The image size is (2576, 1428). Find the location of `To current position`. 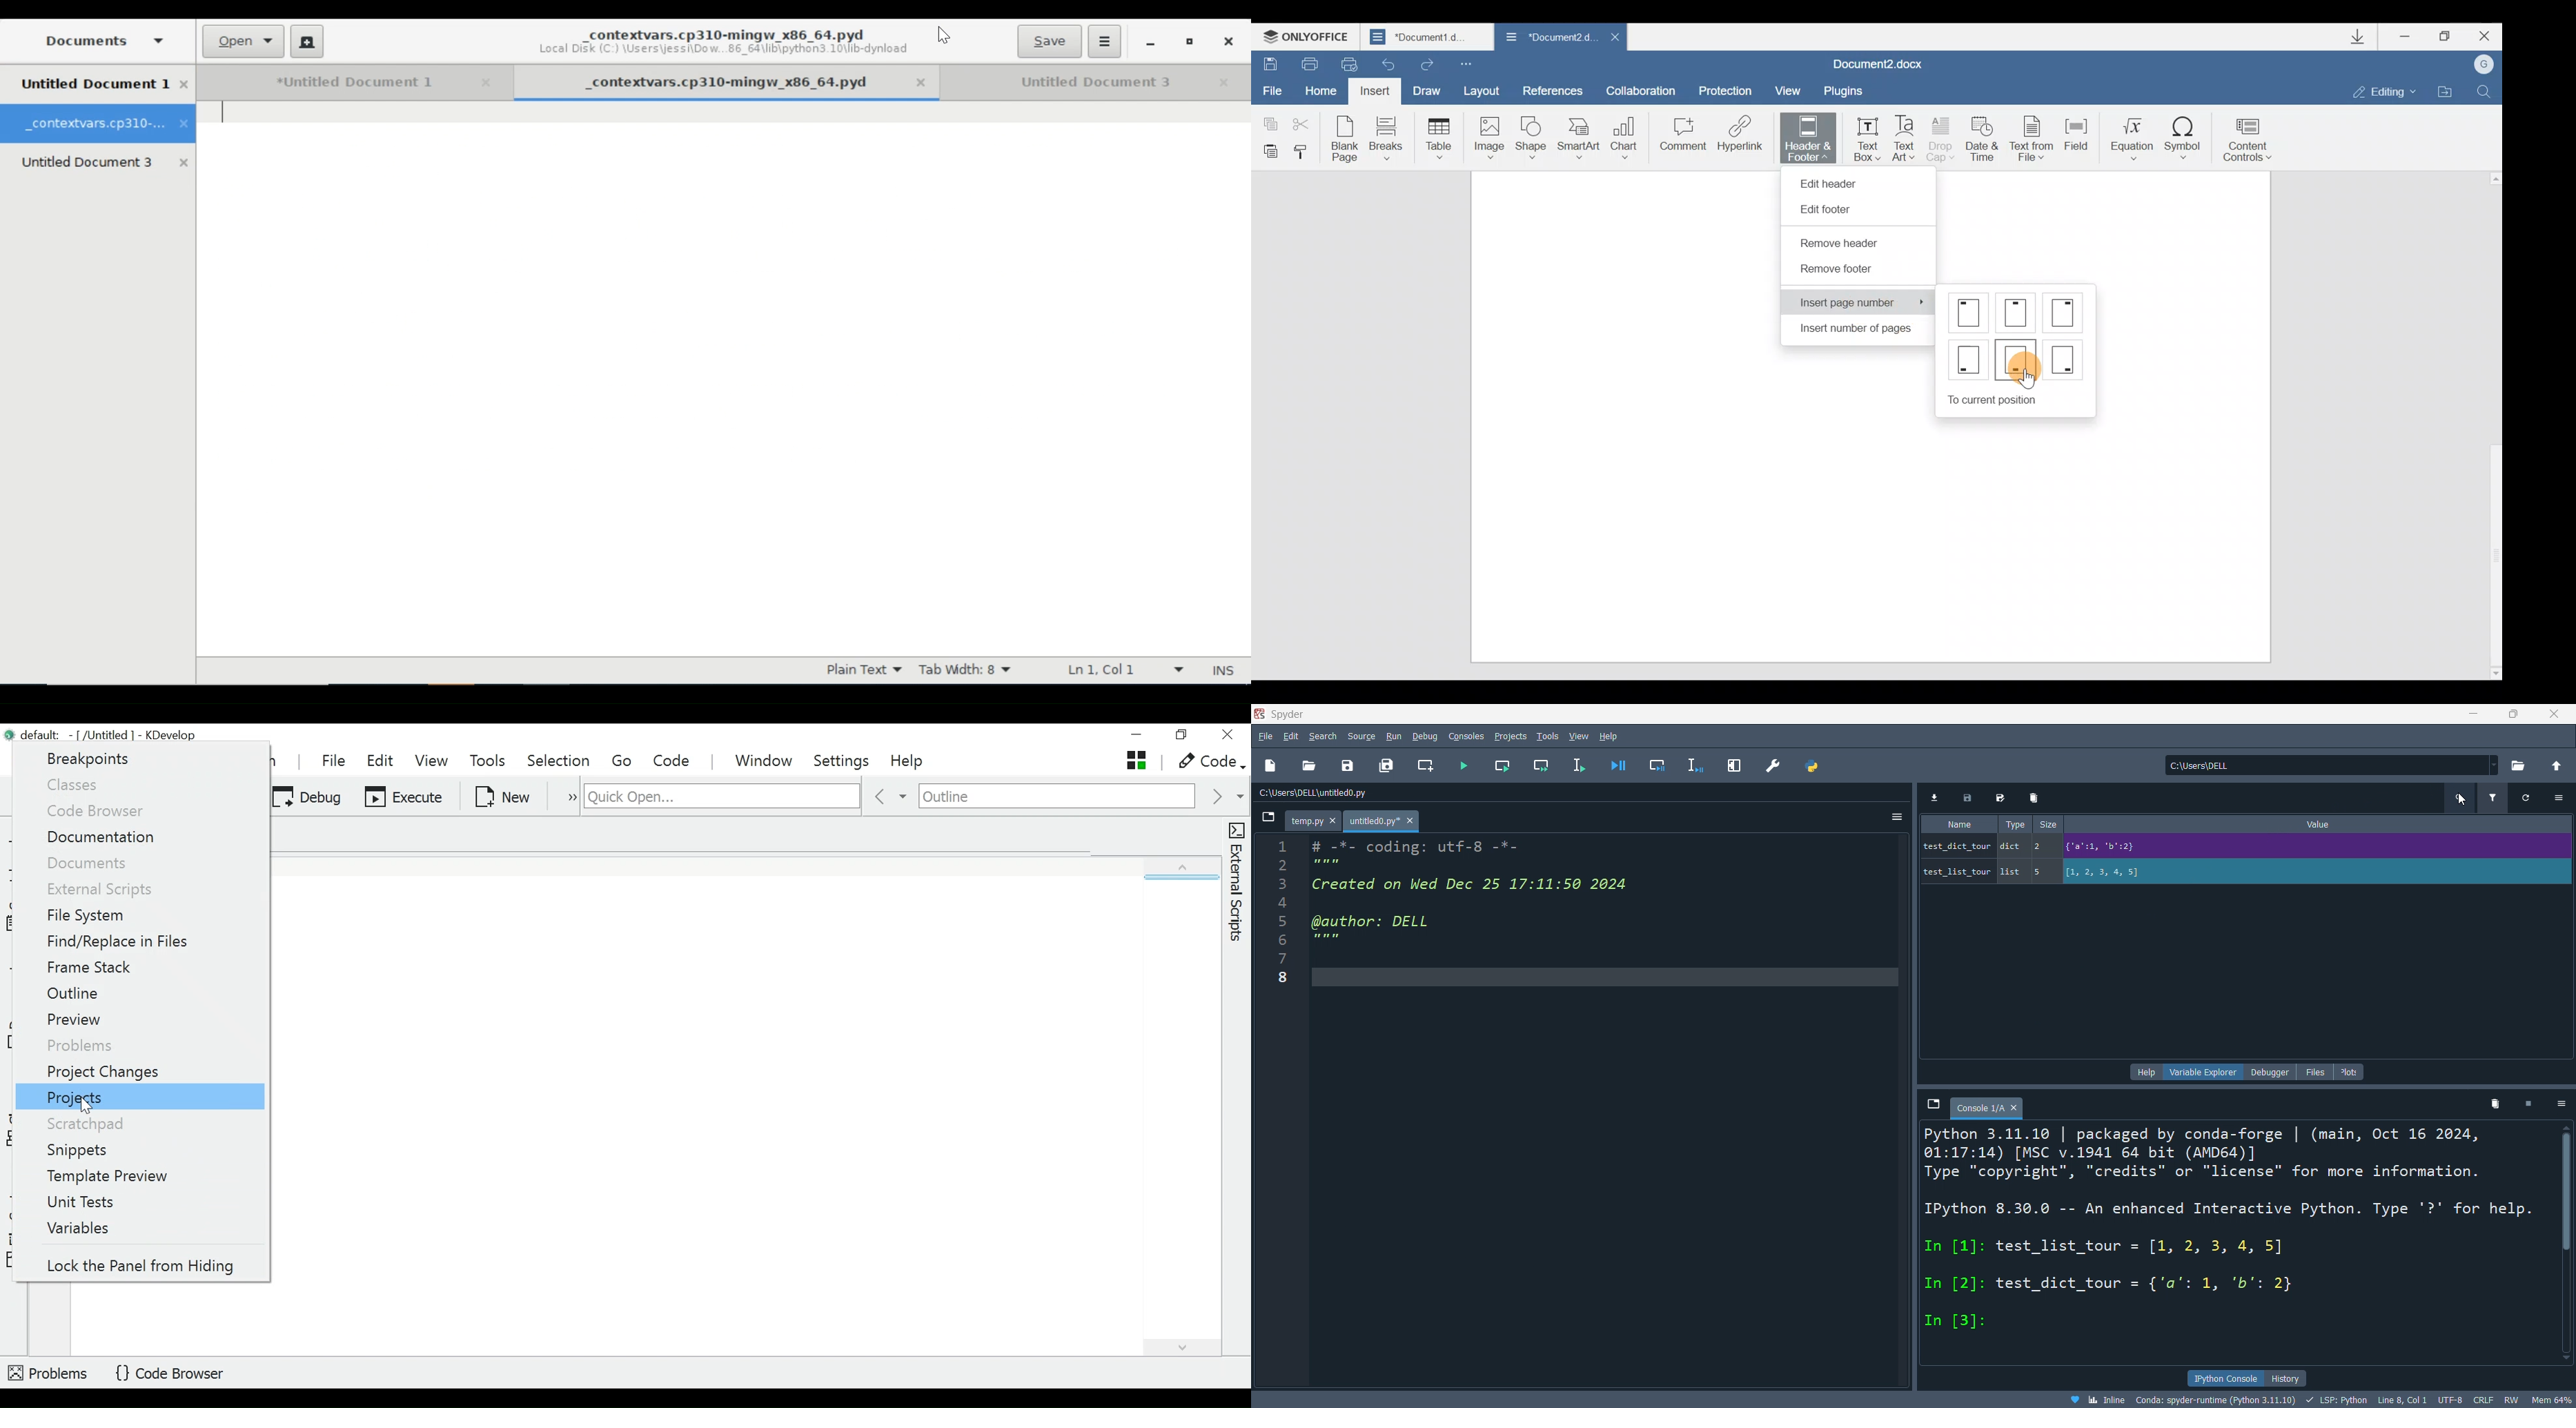

To current position is located at coordinates (2021, 398).